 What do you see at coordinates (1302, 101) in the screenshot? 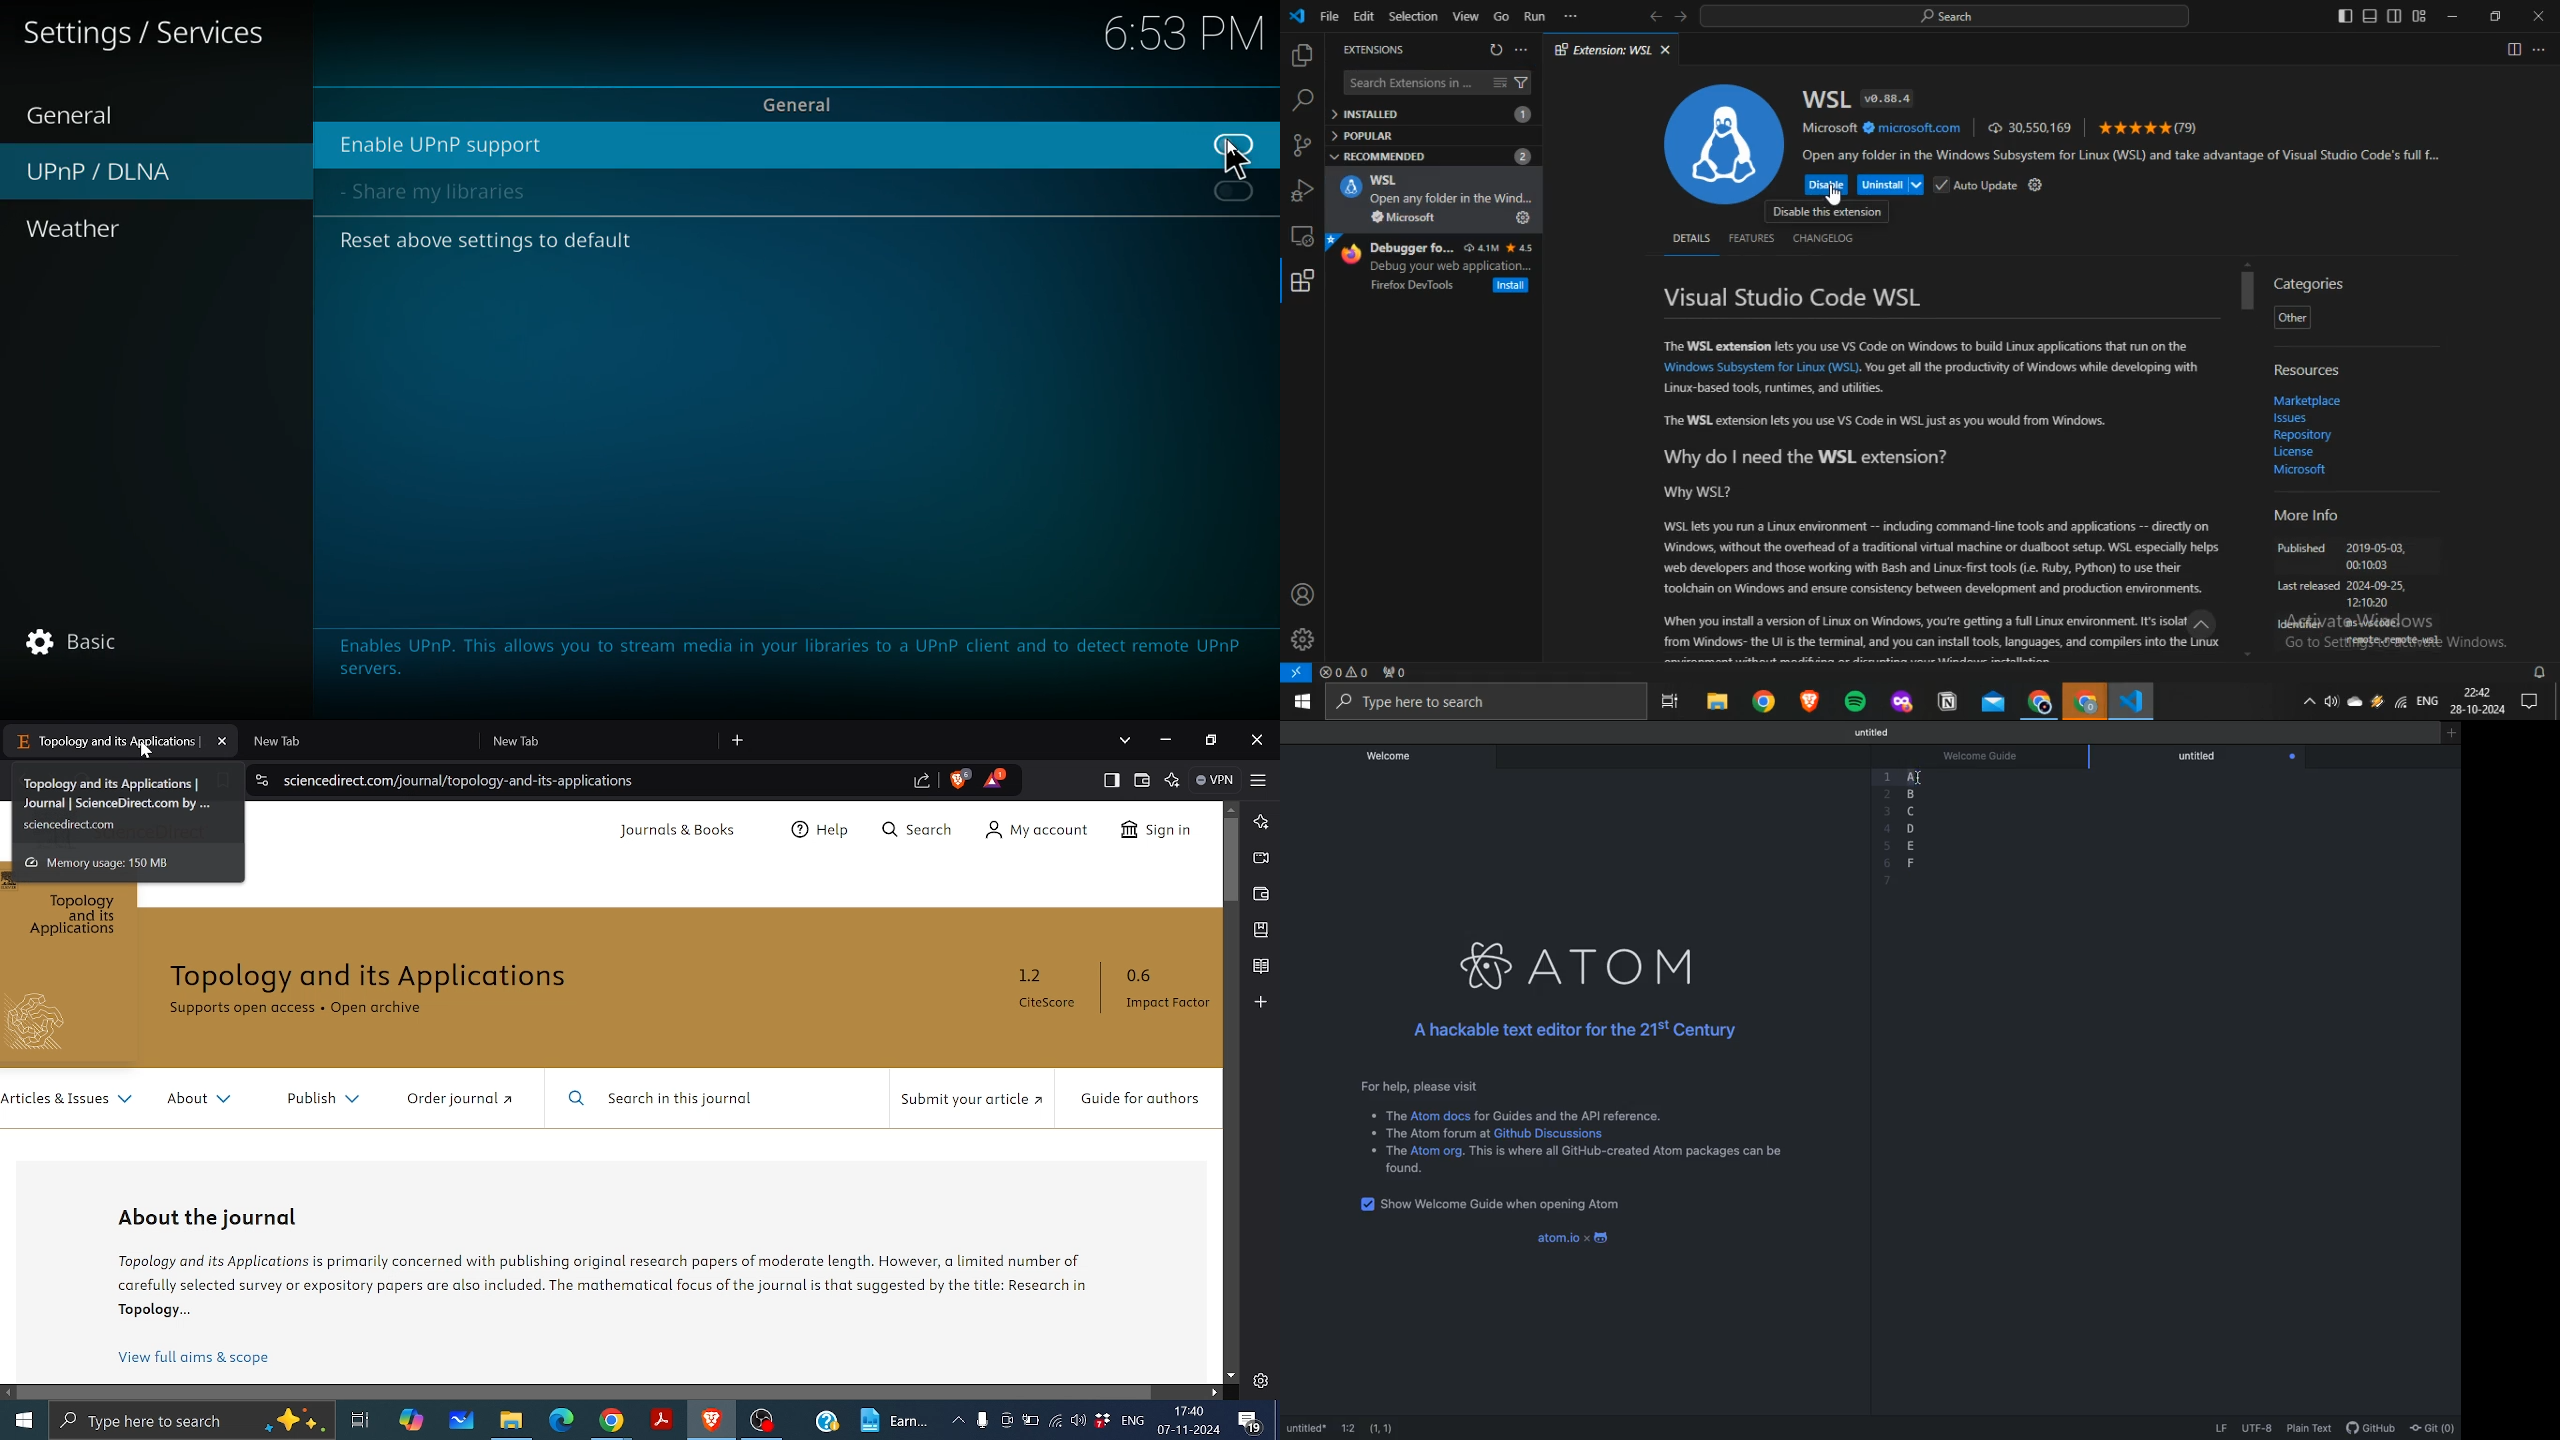
I see `search` at bounding box center [1302, 101].